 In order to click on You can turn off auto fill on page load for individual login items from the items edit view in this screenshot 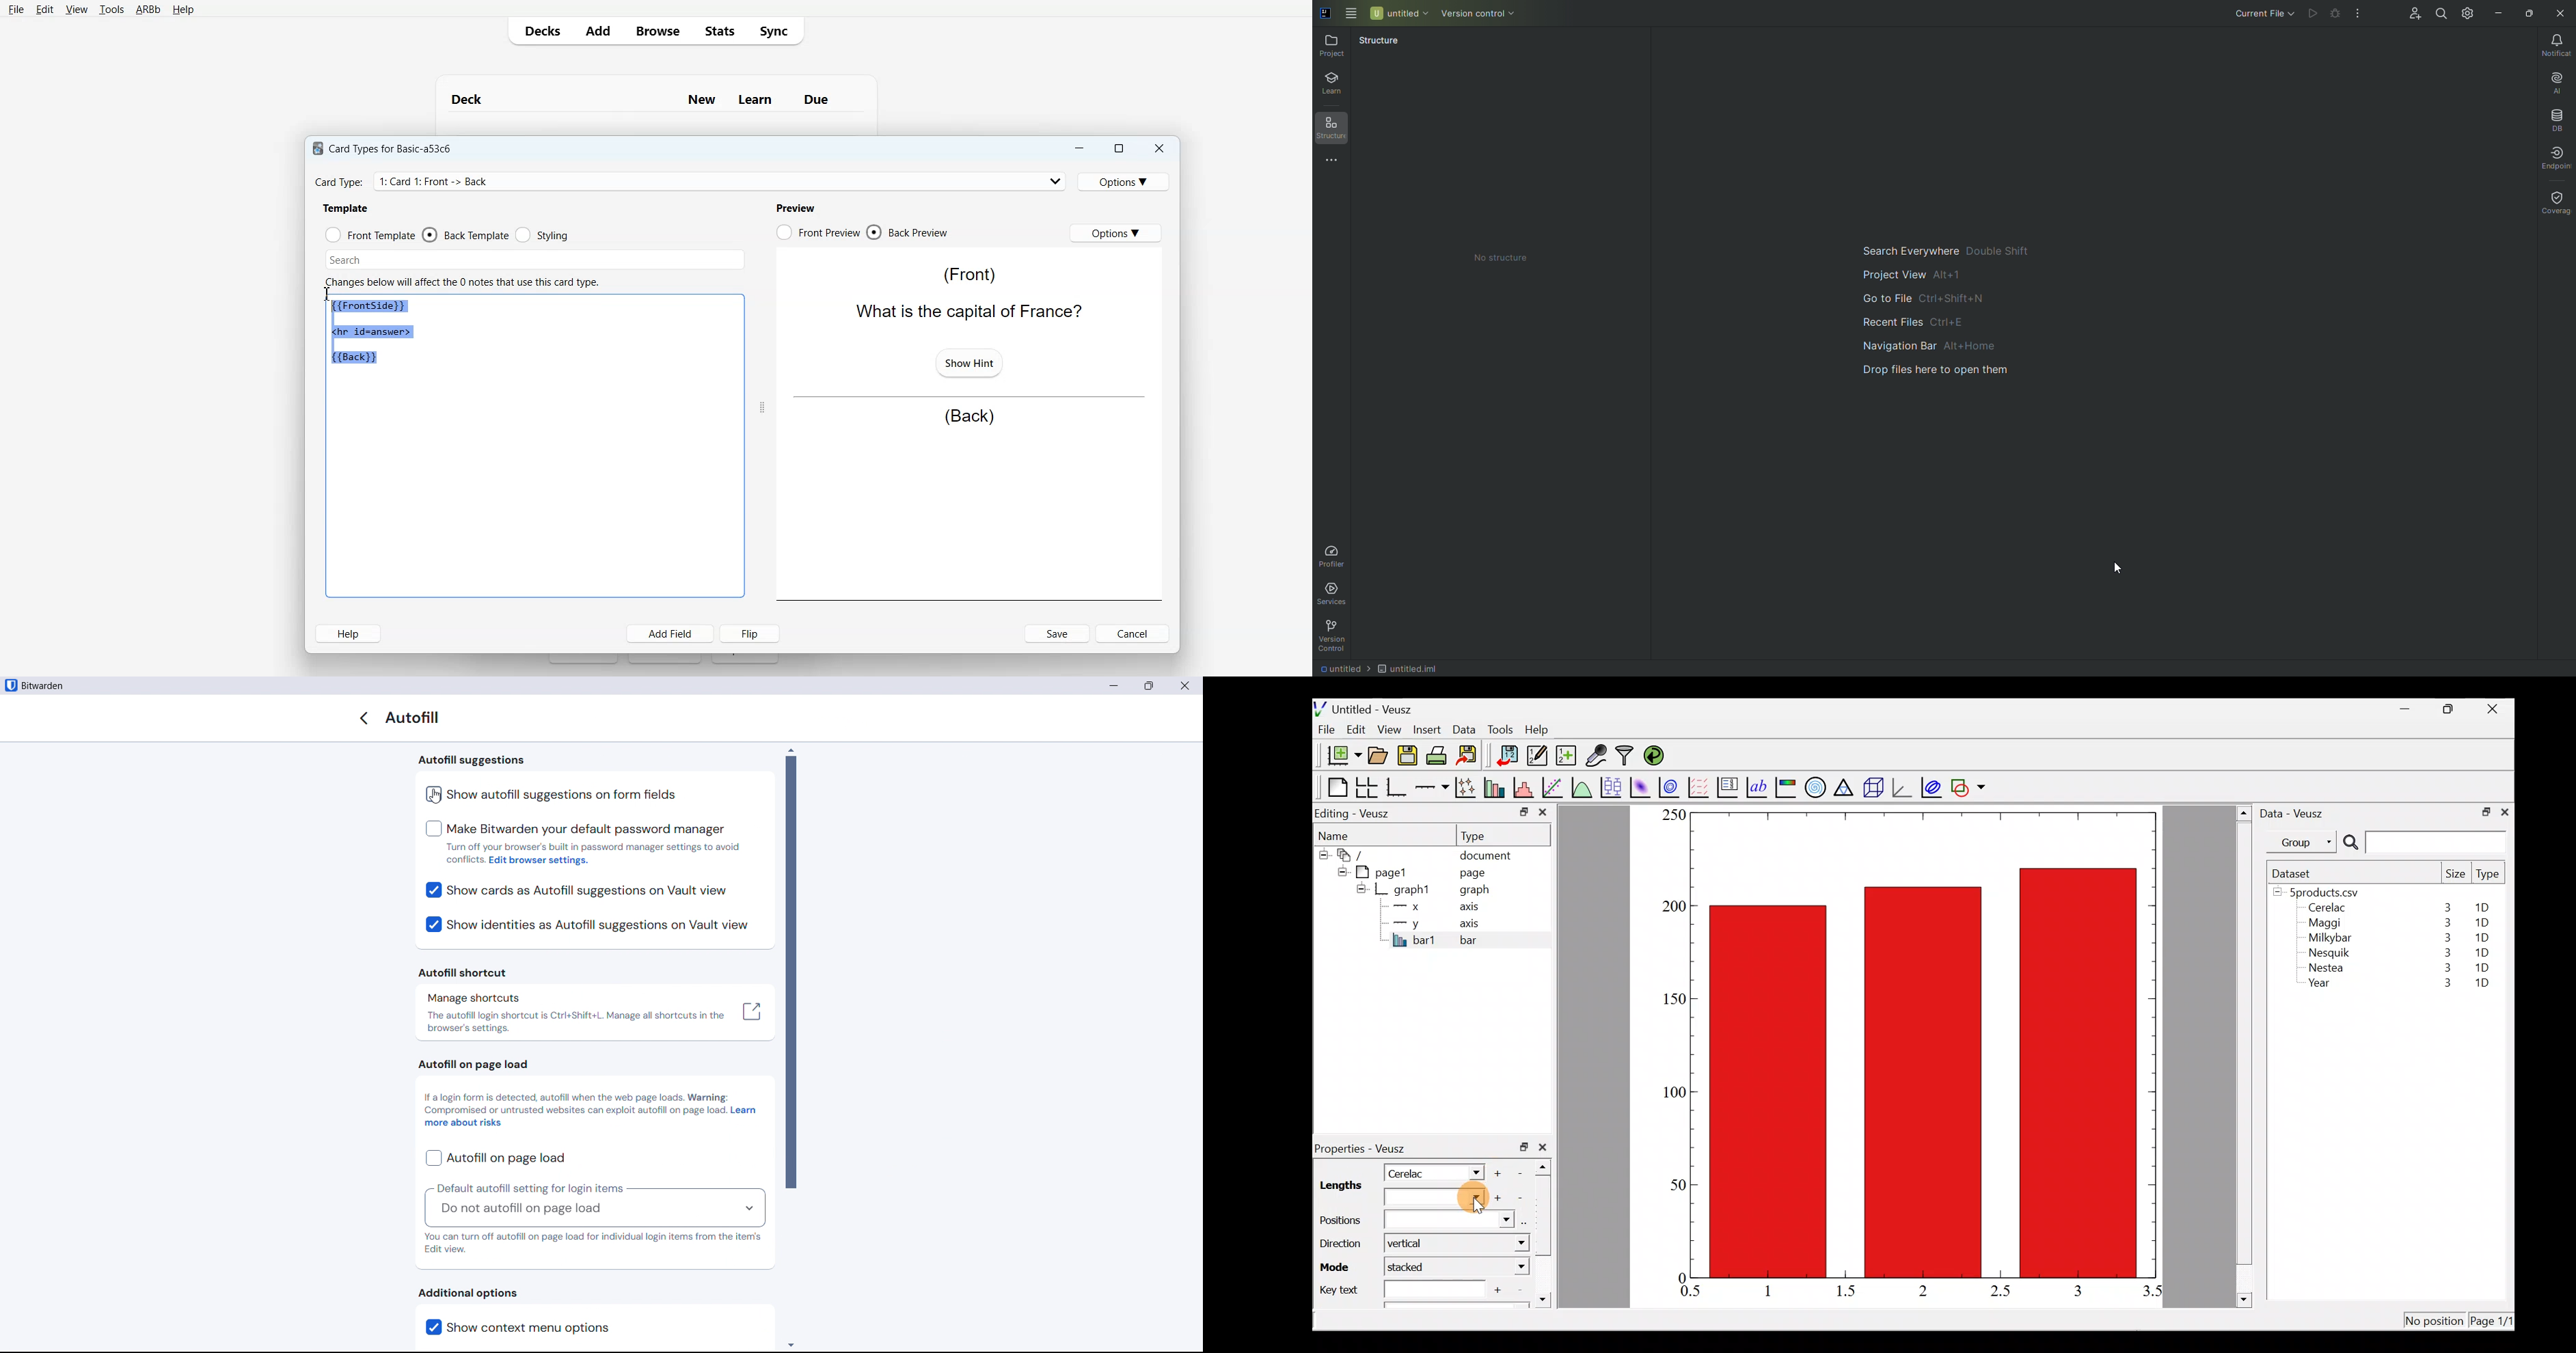, I will do `click(593, 1244)`.